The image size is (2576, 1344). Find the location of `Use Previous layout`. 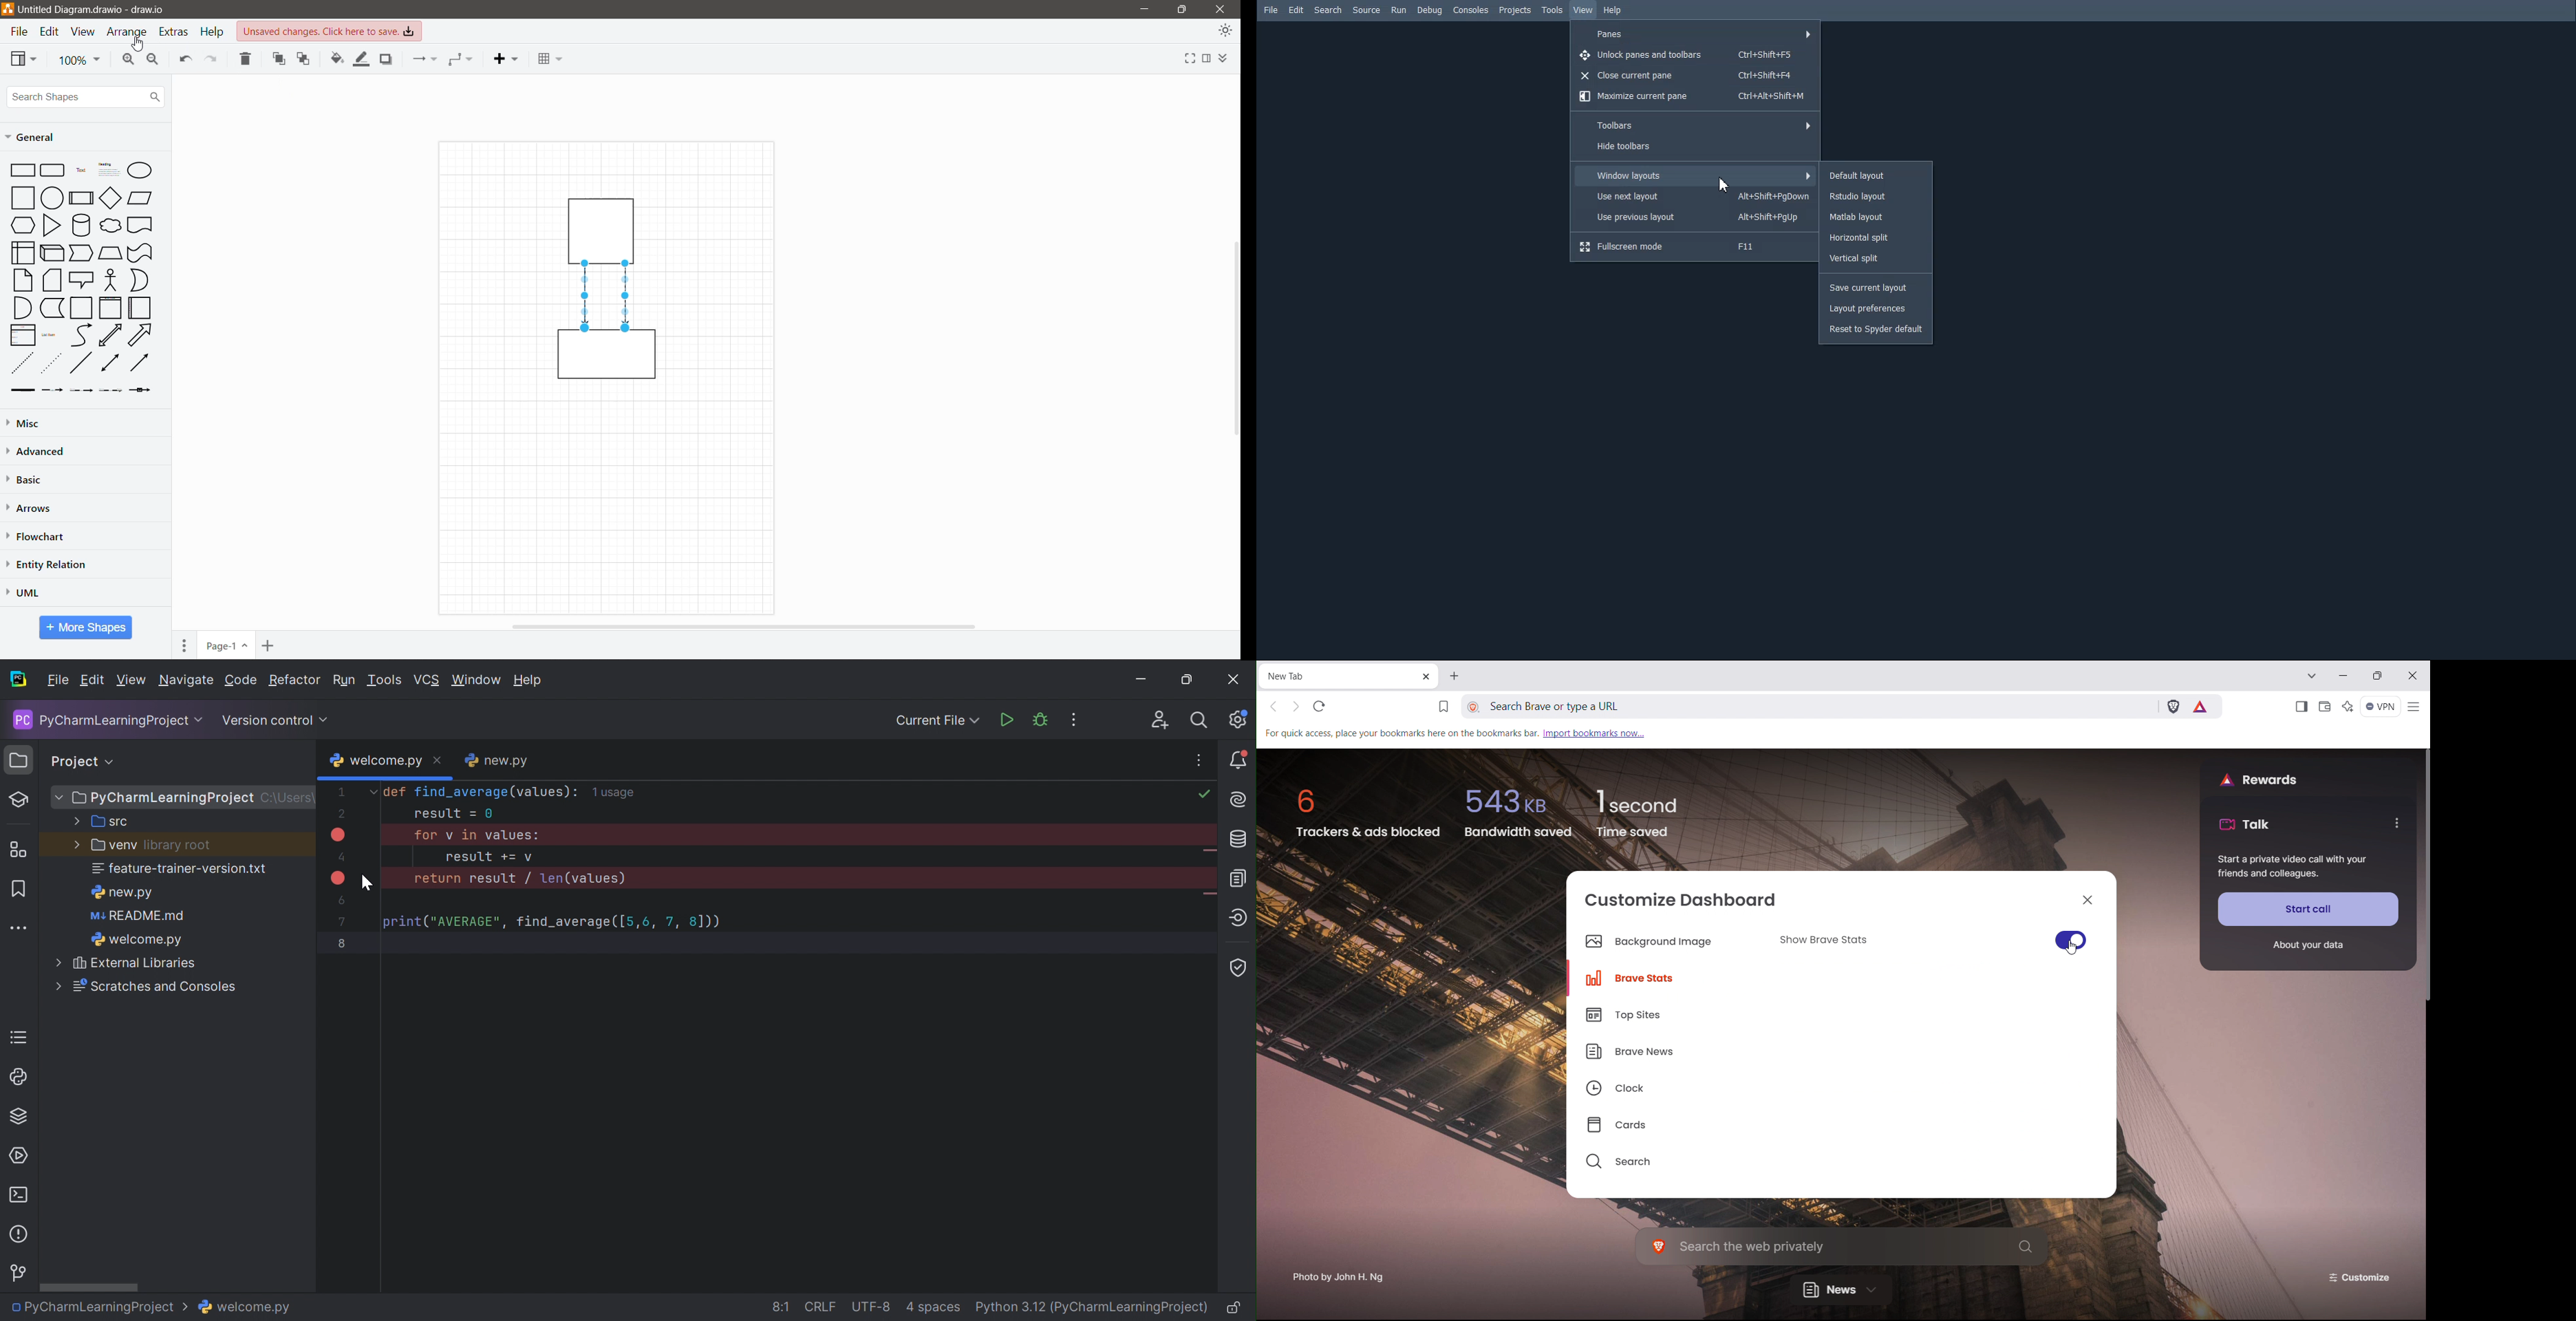

Use Previous layout is located at coordinates (1693, 217).